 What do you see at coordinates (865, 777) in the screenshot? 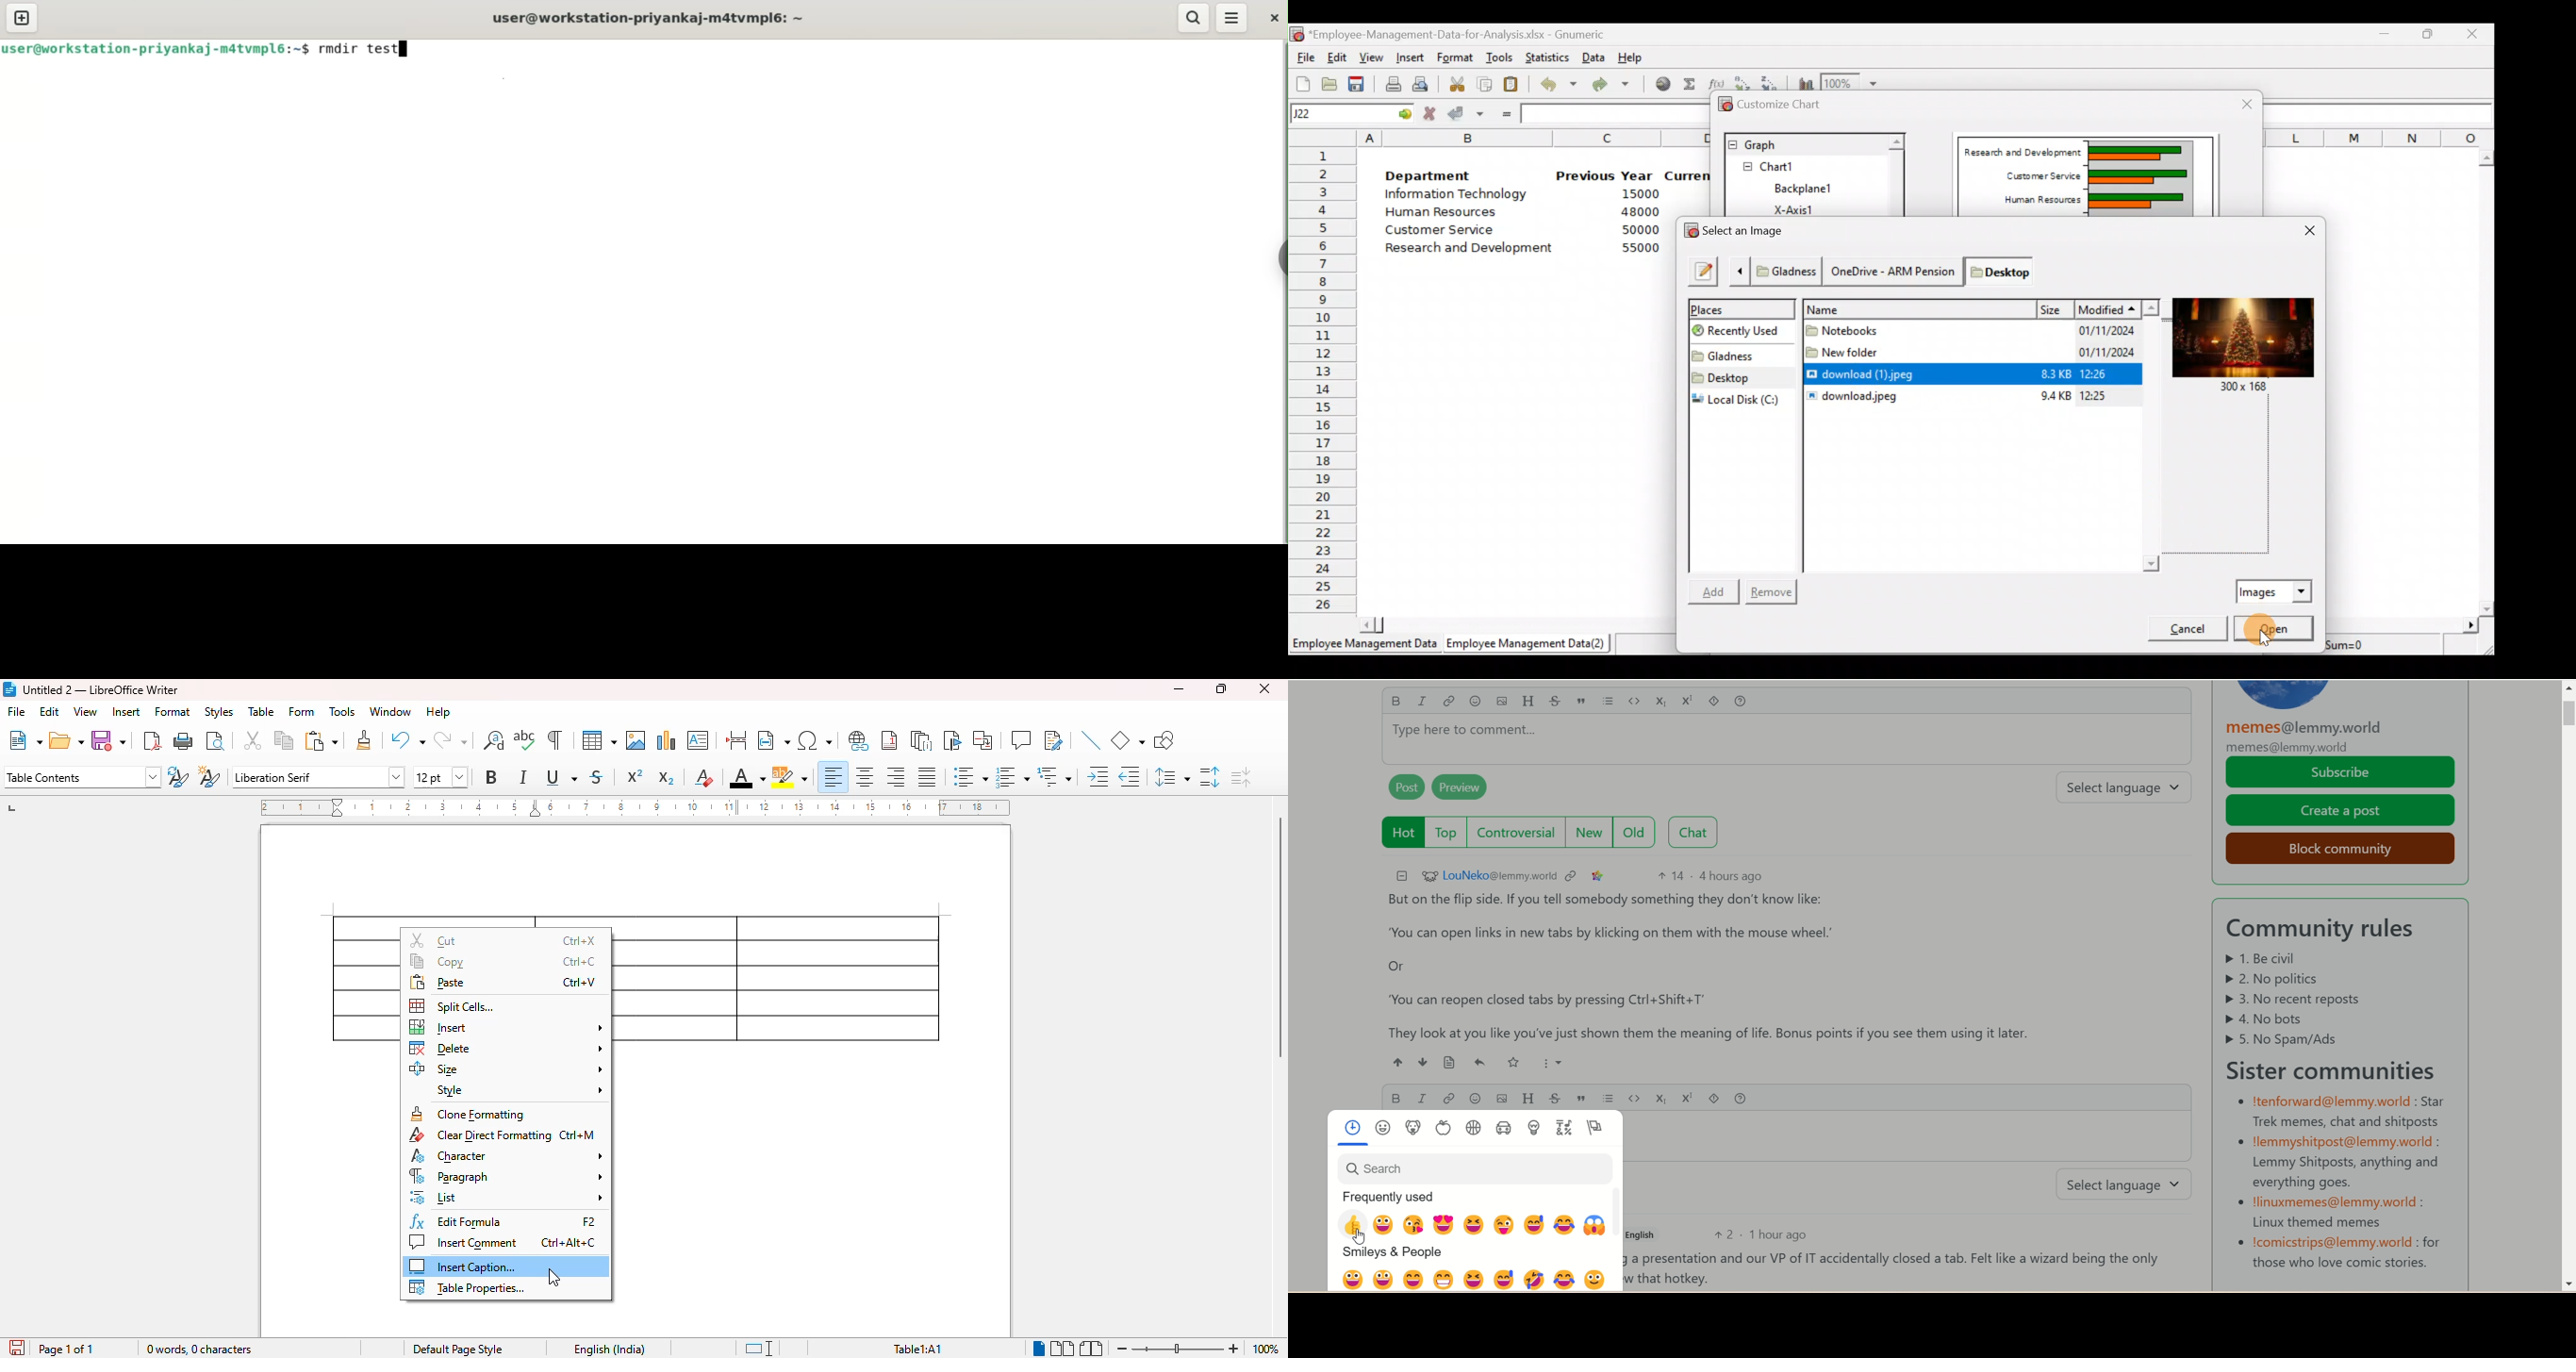
I see `align center` at bounding box center [865, 777].